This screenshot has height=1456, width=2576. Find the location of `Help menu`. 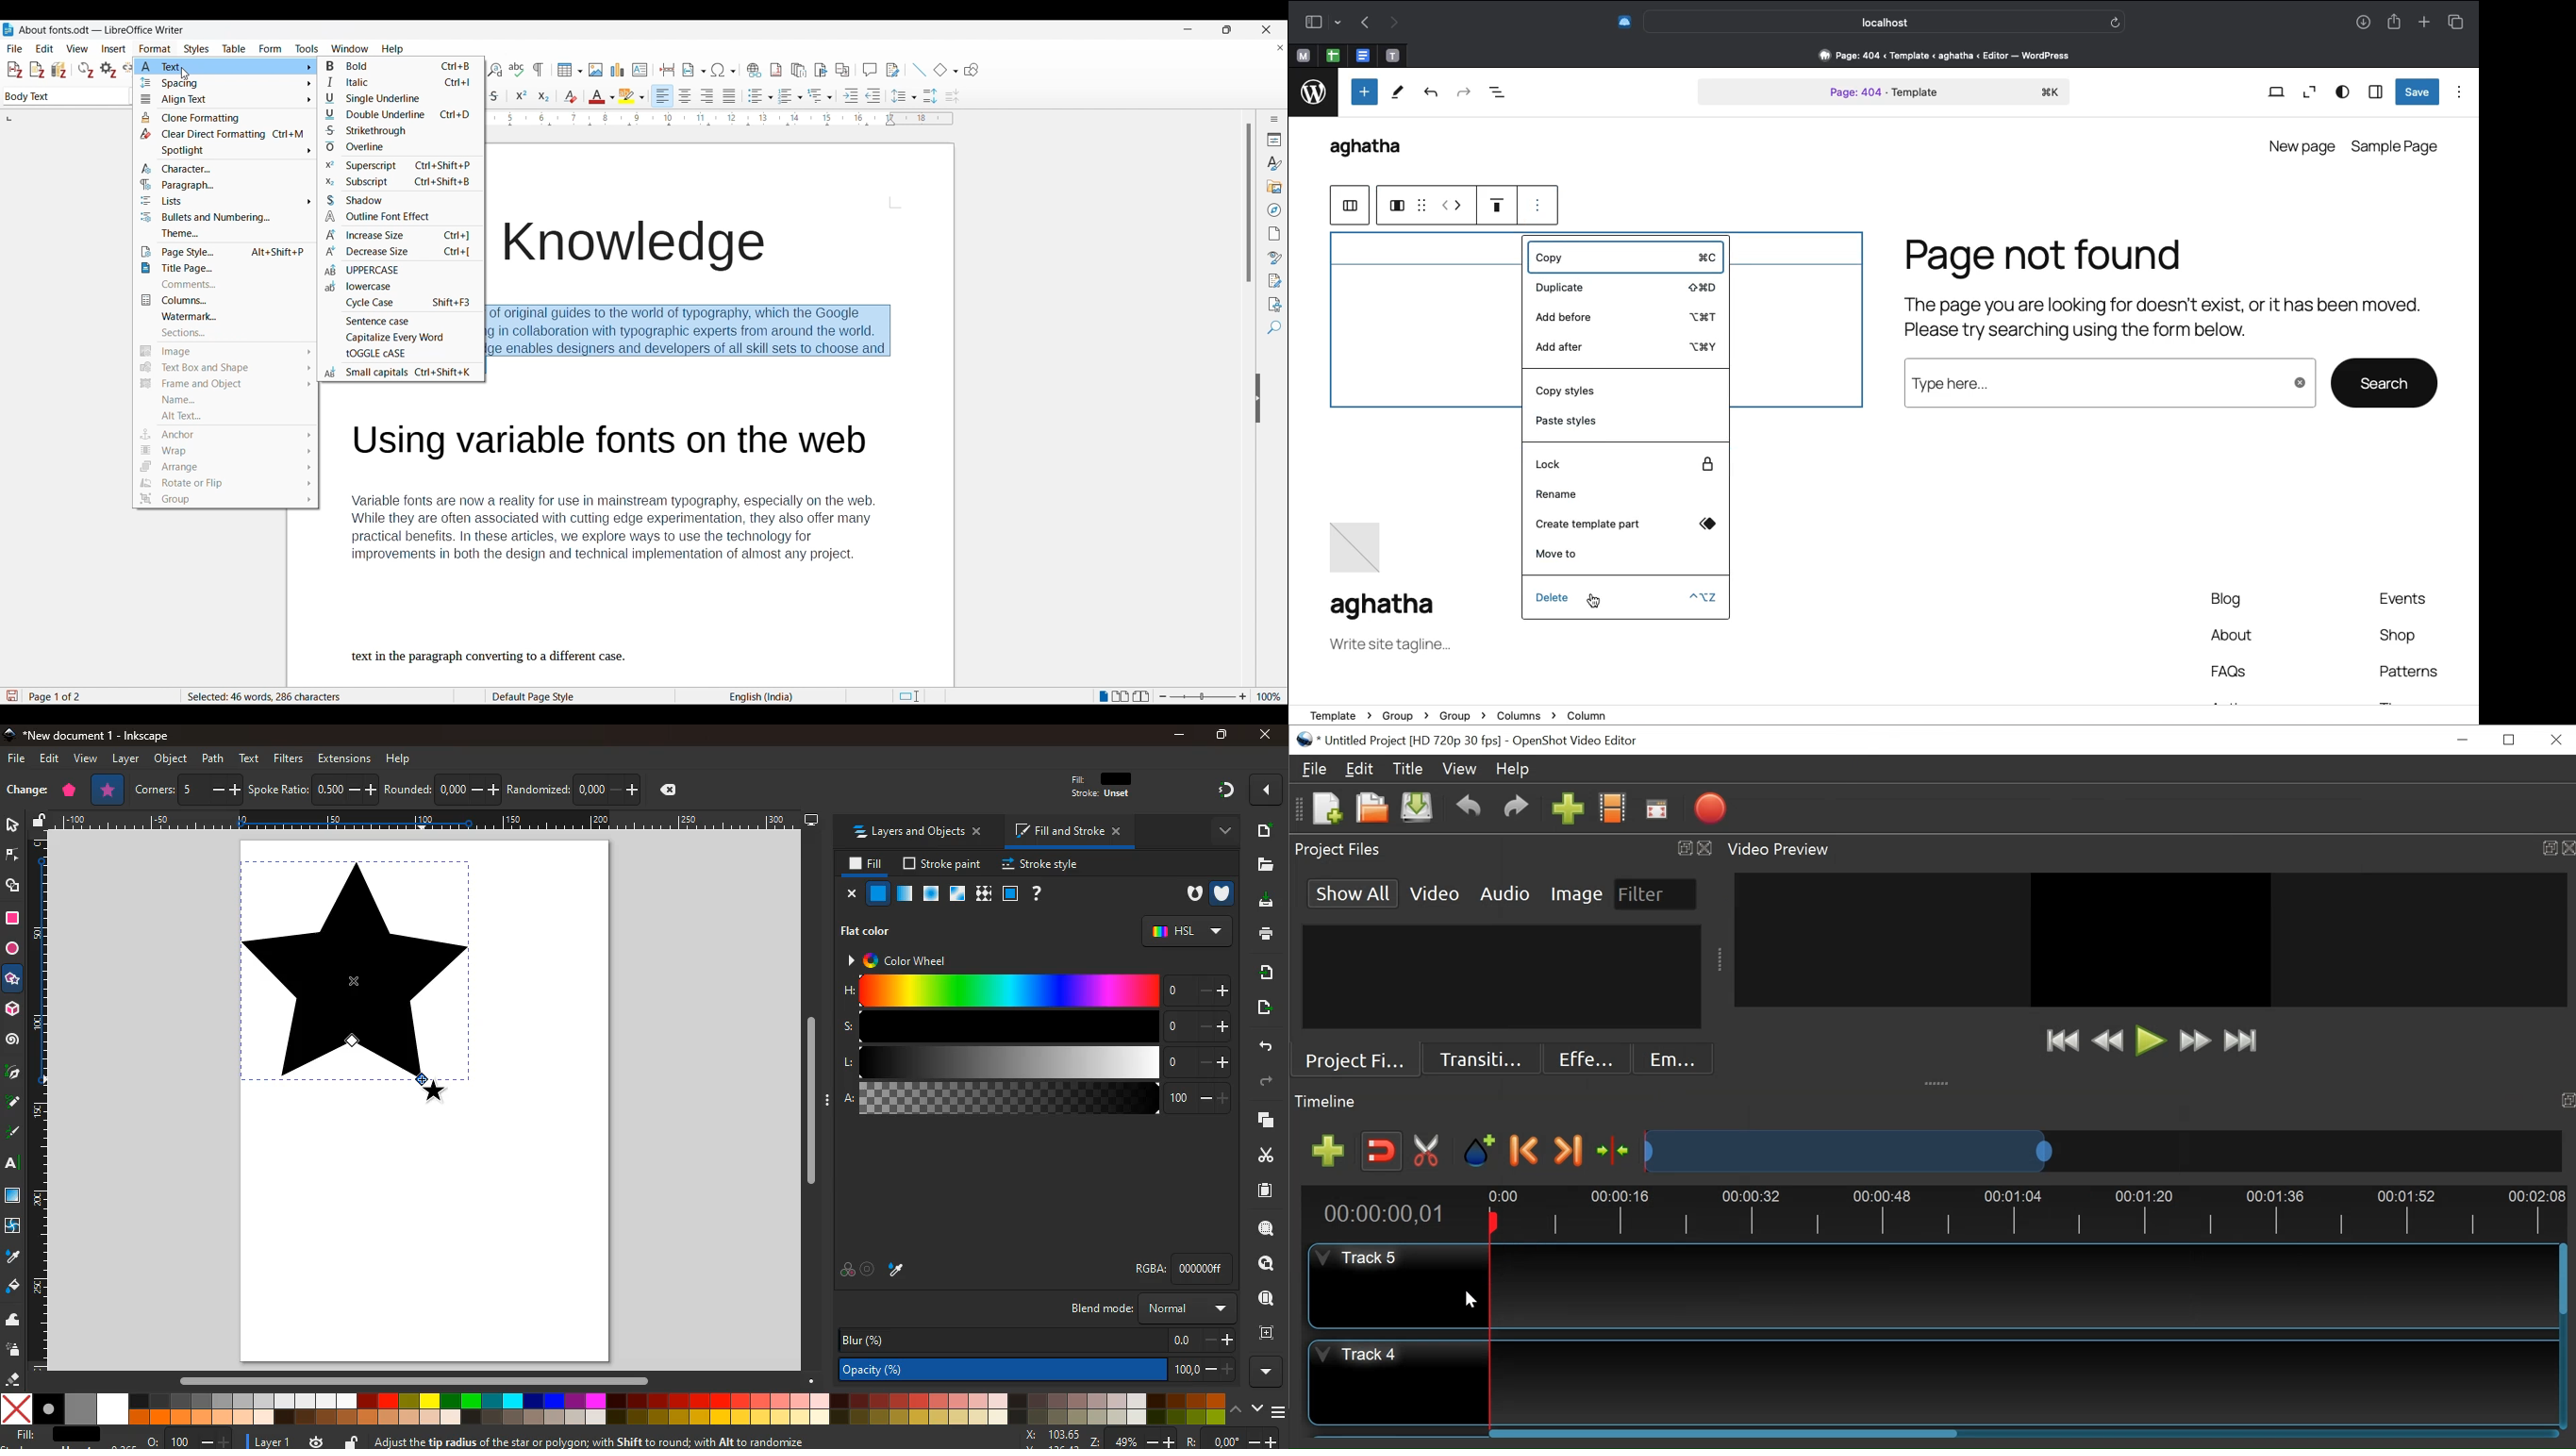

Help menu is located at coordinates (392, 49).